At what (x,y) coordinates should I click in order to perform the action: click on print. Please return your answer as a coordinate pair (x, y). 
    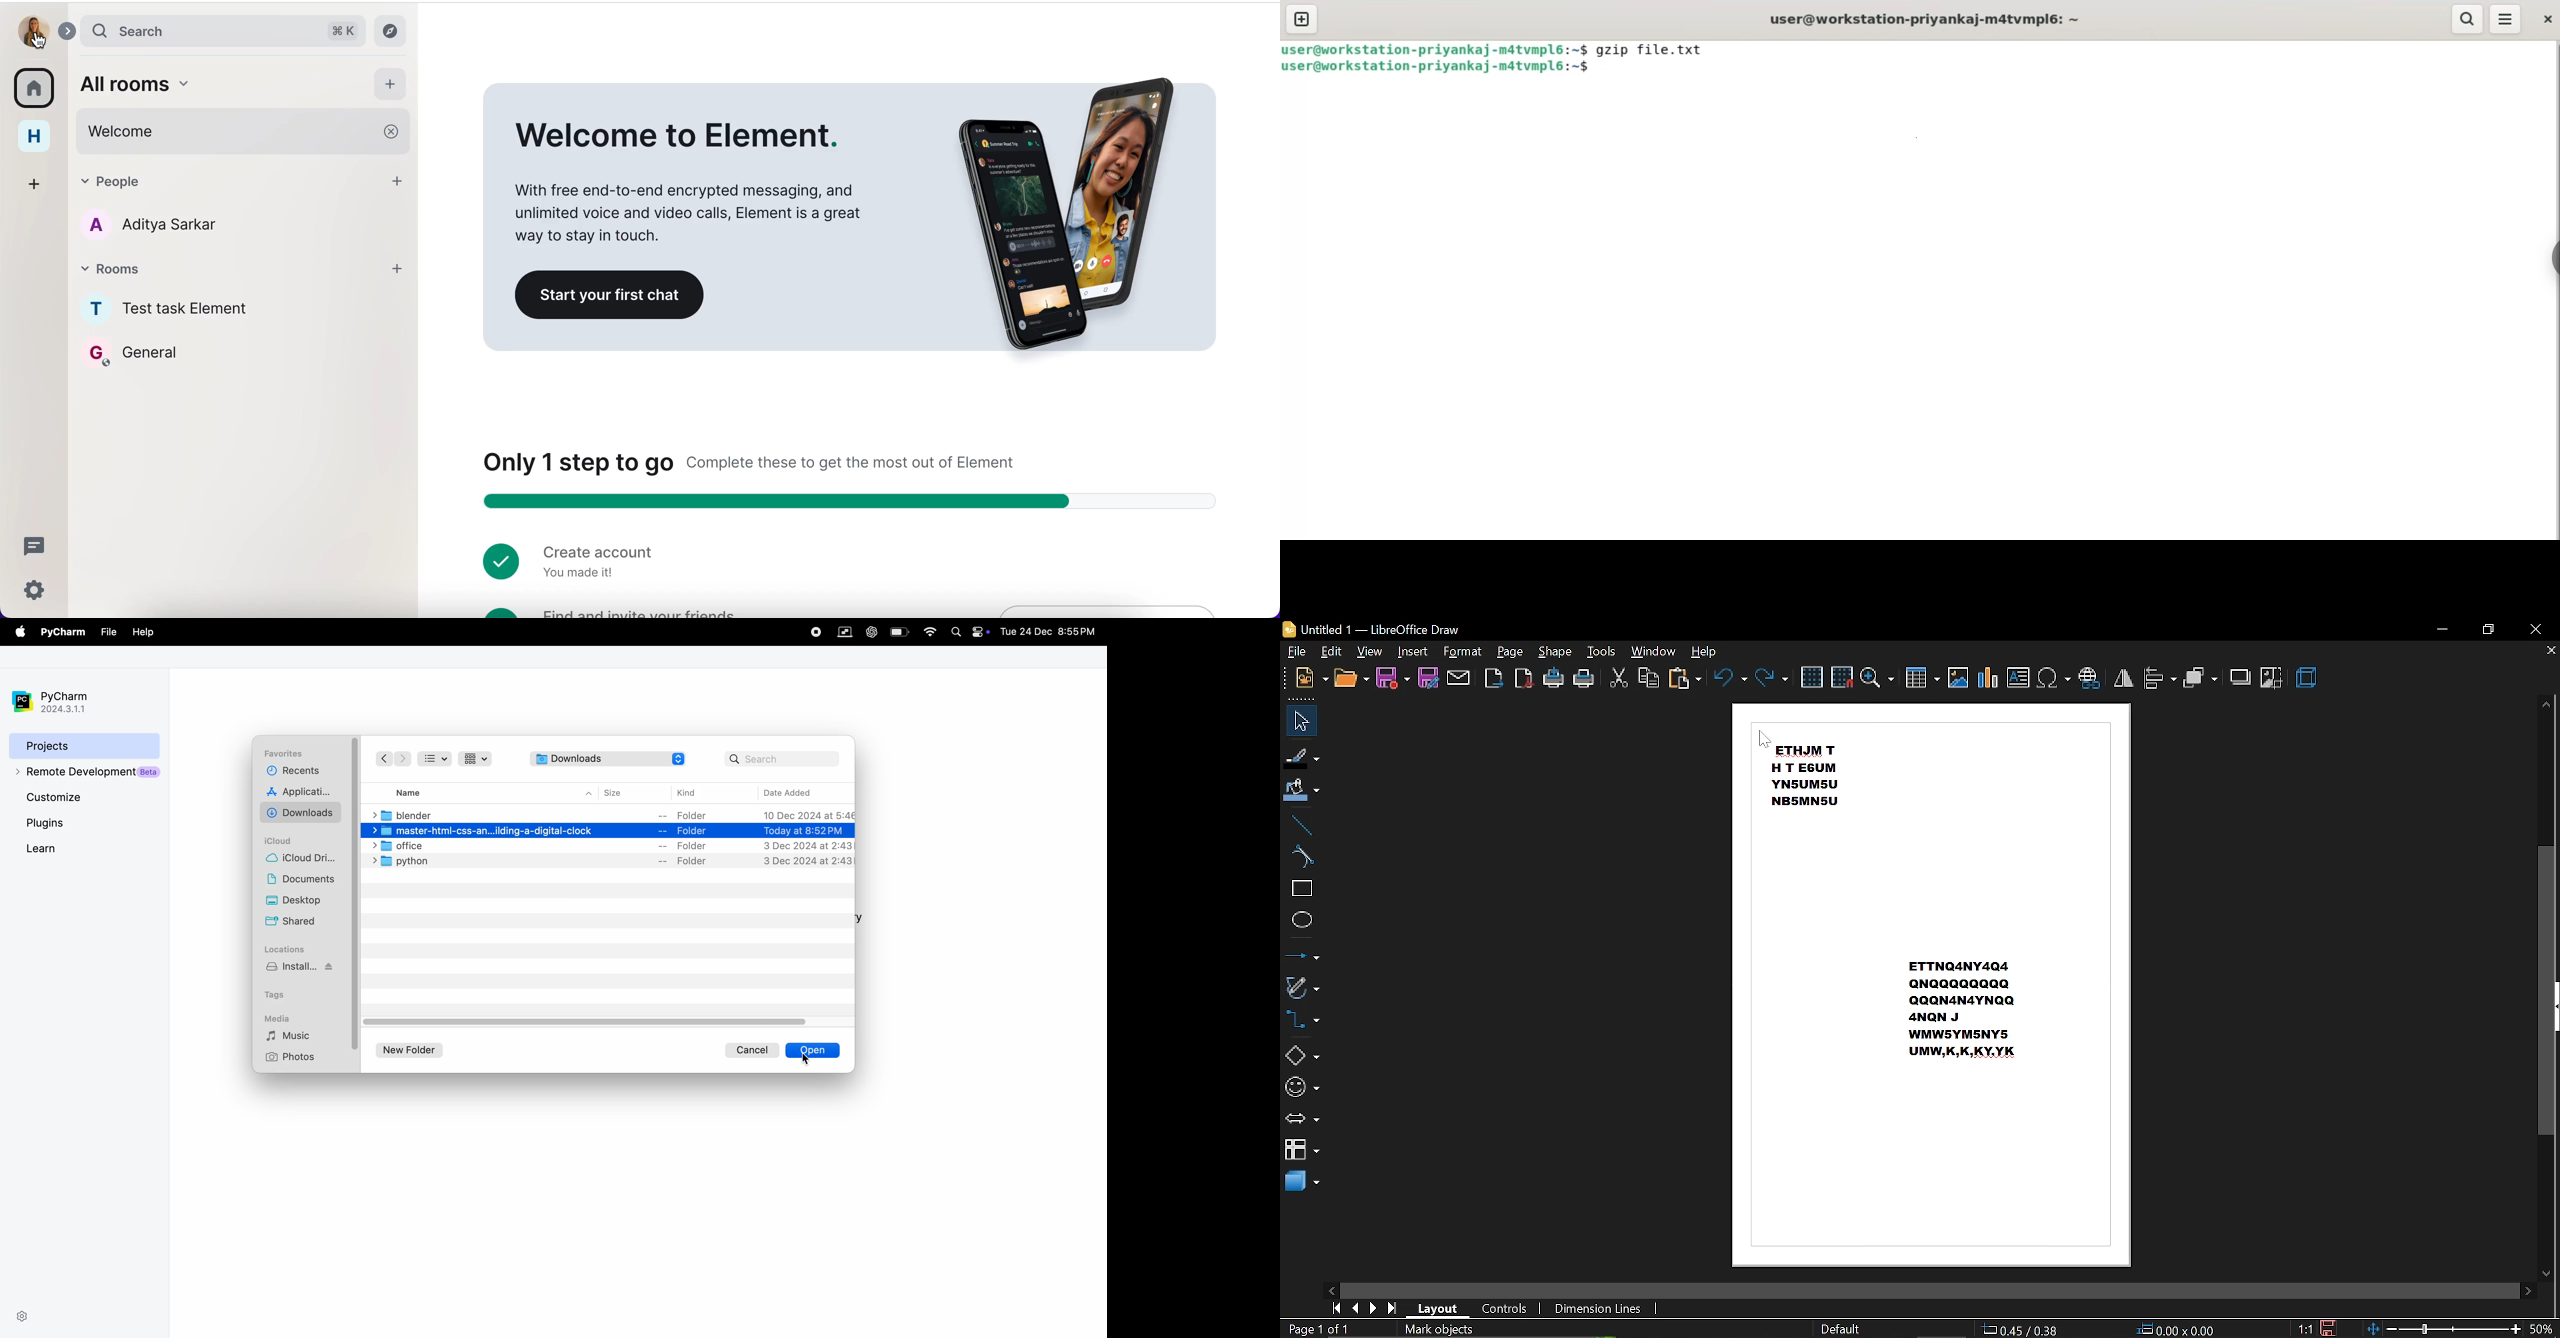
    Looking at the image, I should click on (1585, 679).